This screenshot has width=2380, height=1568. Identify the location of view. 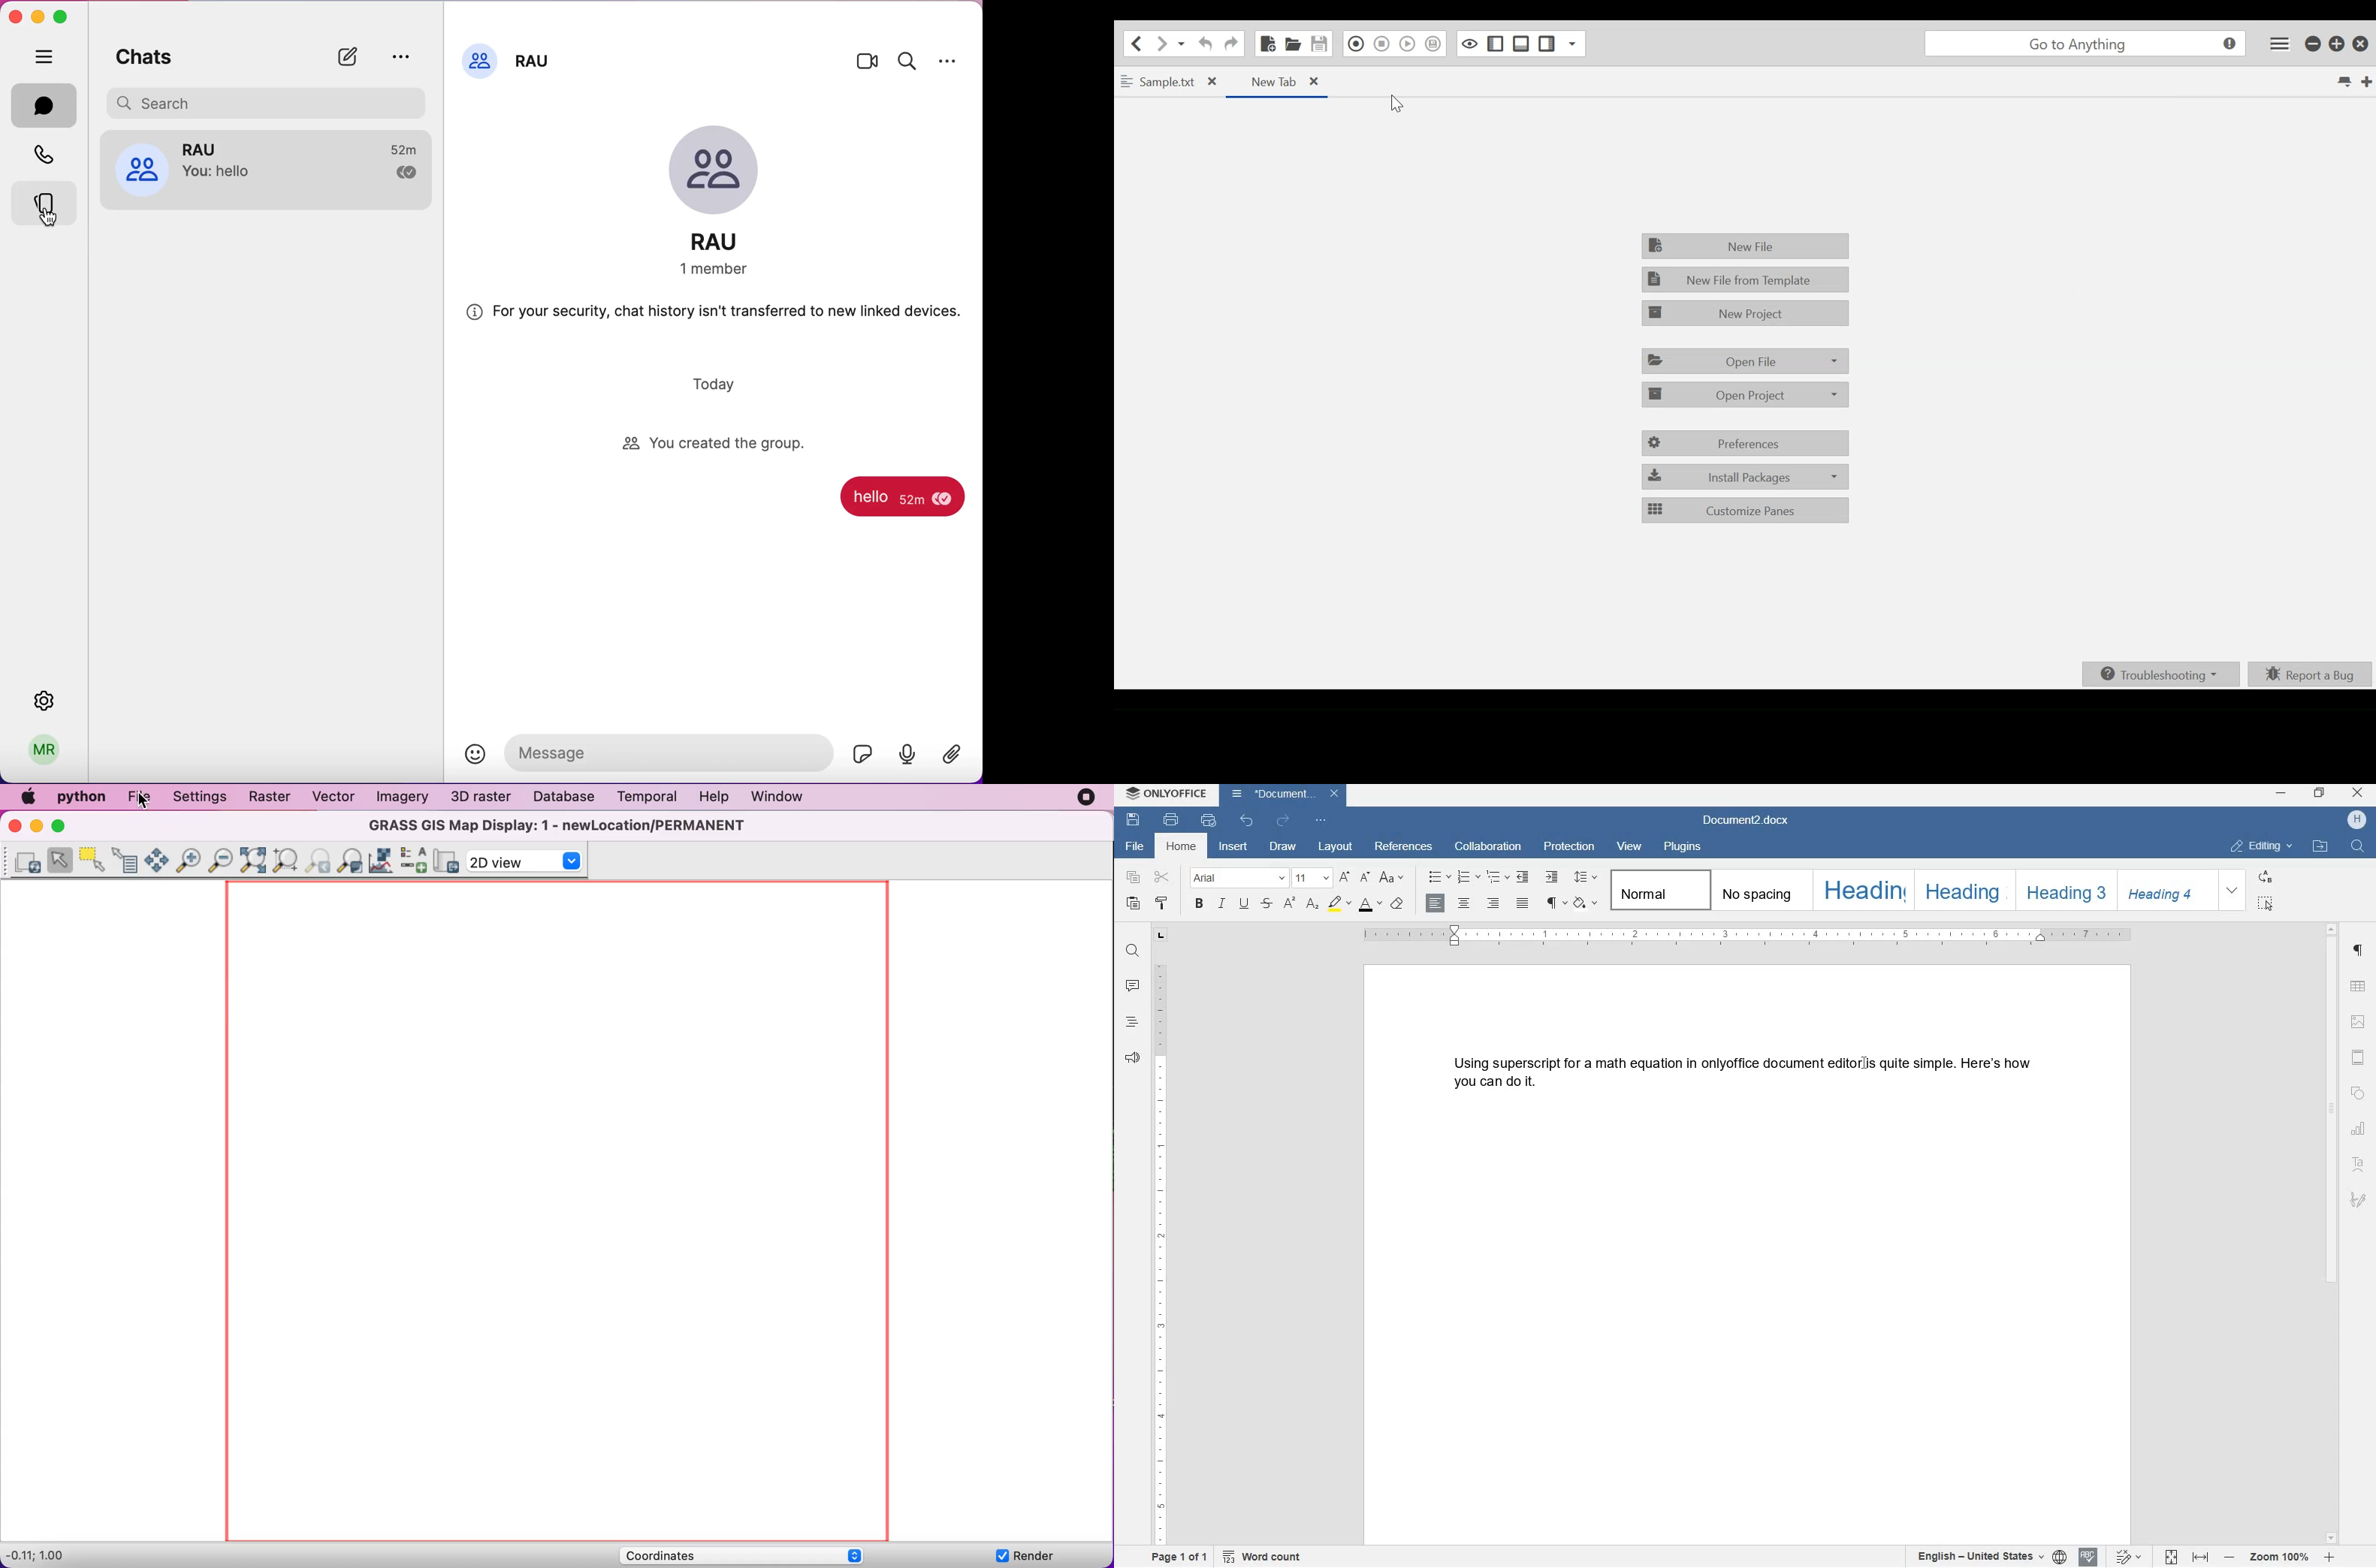
(1630, 845).